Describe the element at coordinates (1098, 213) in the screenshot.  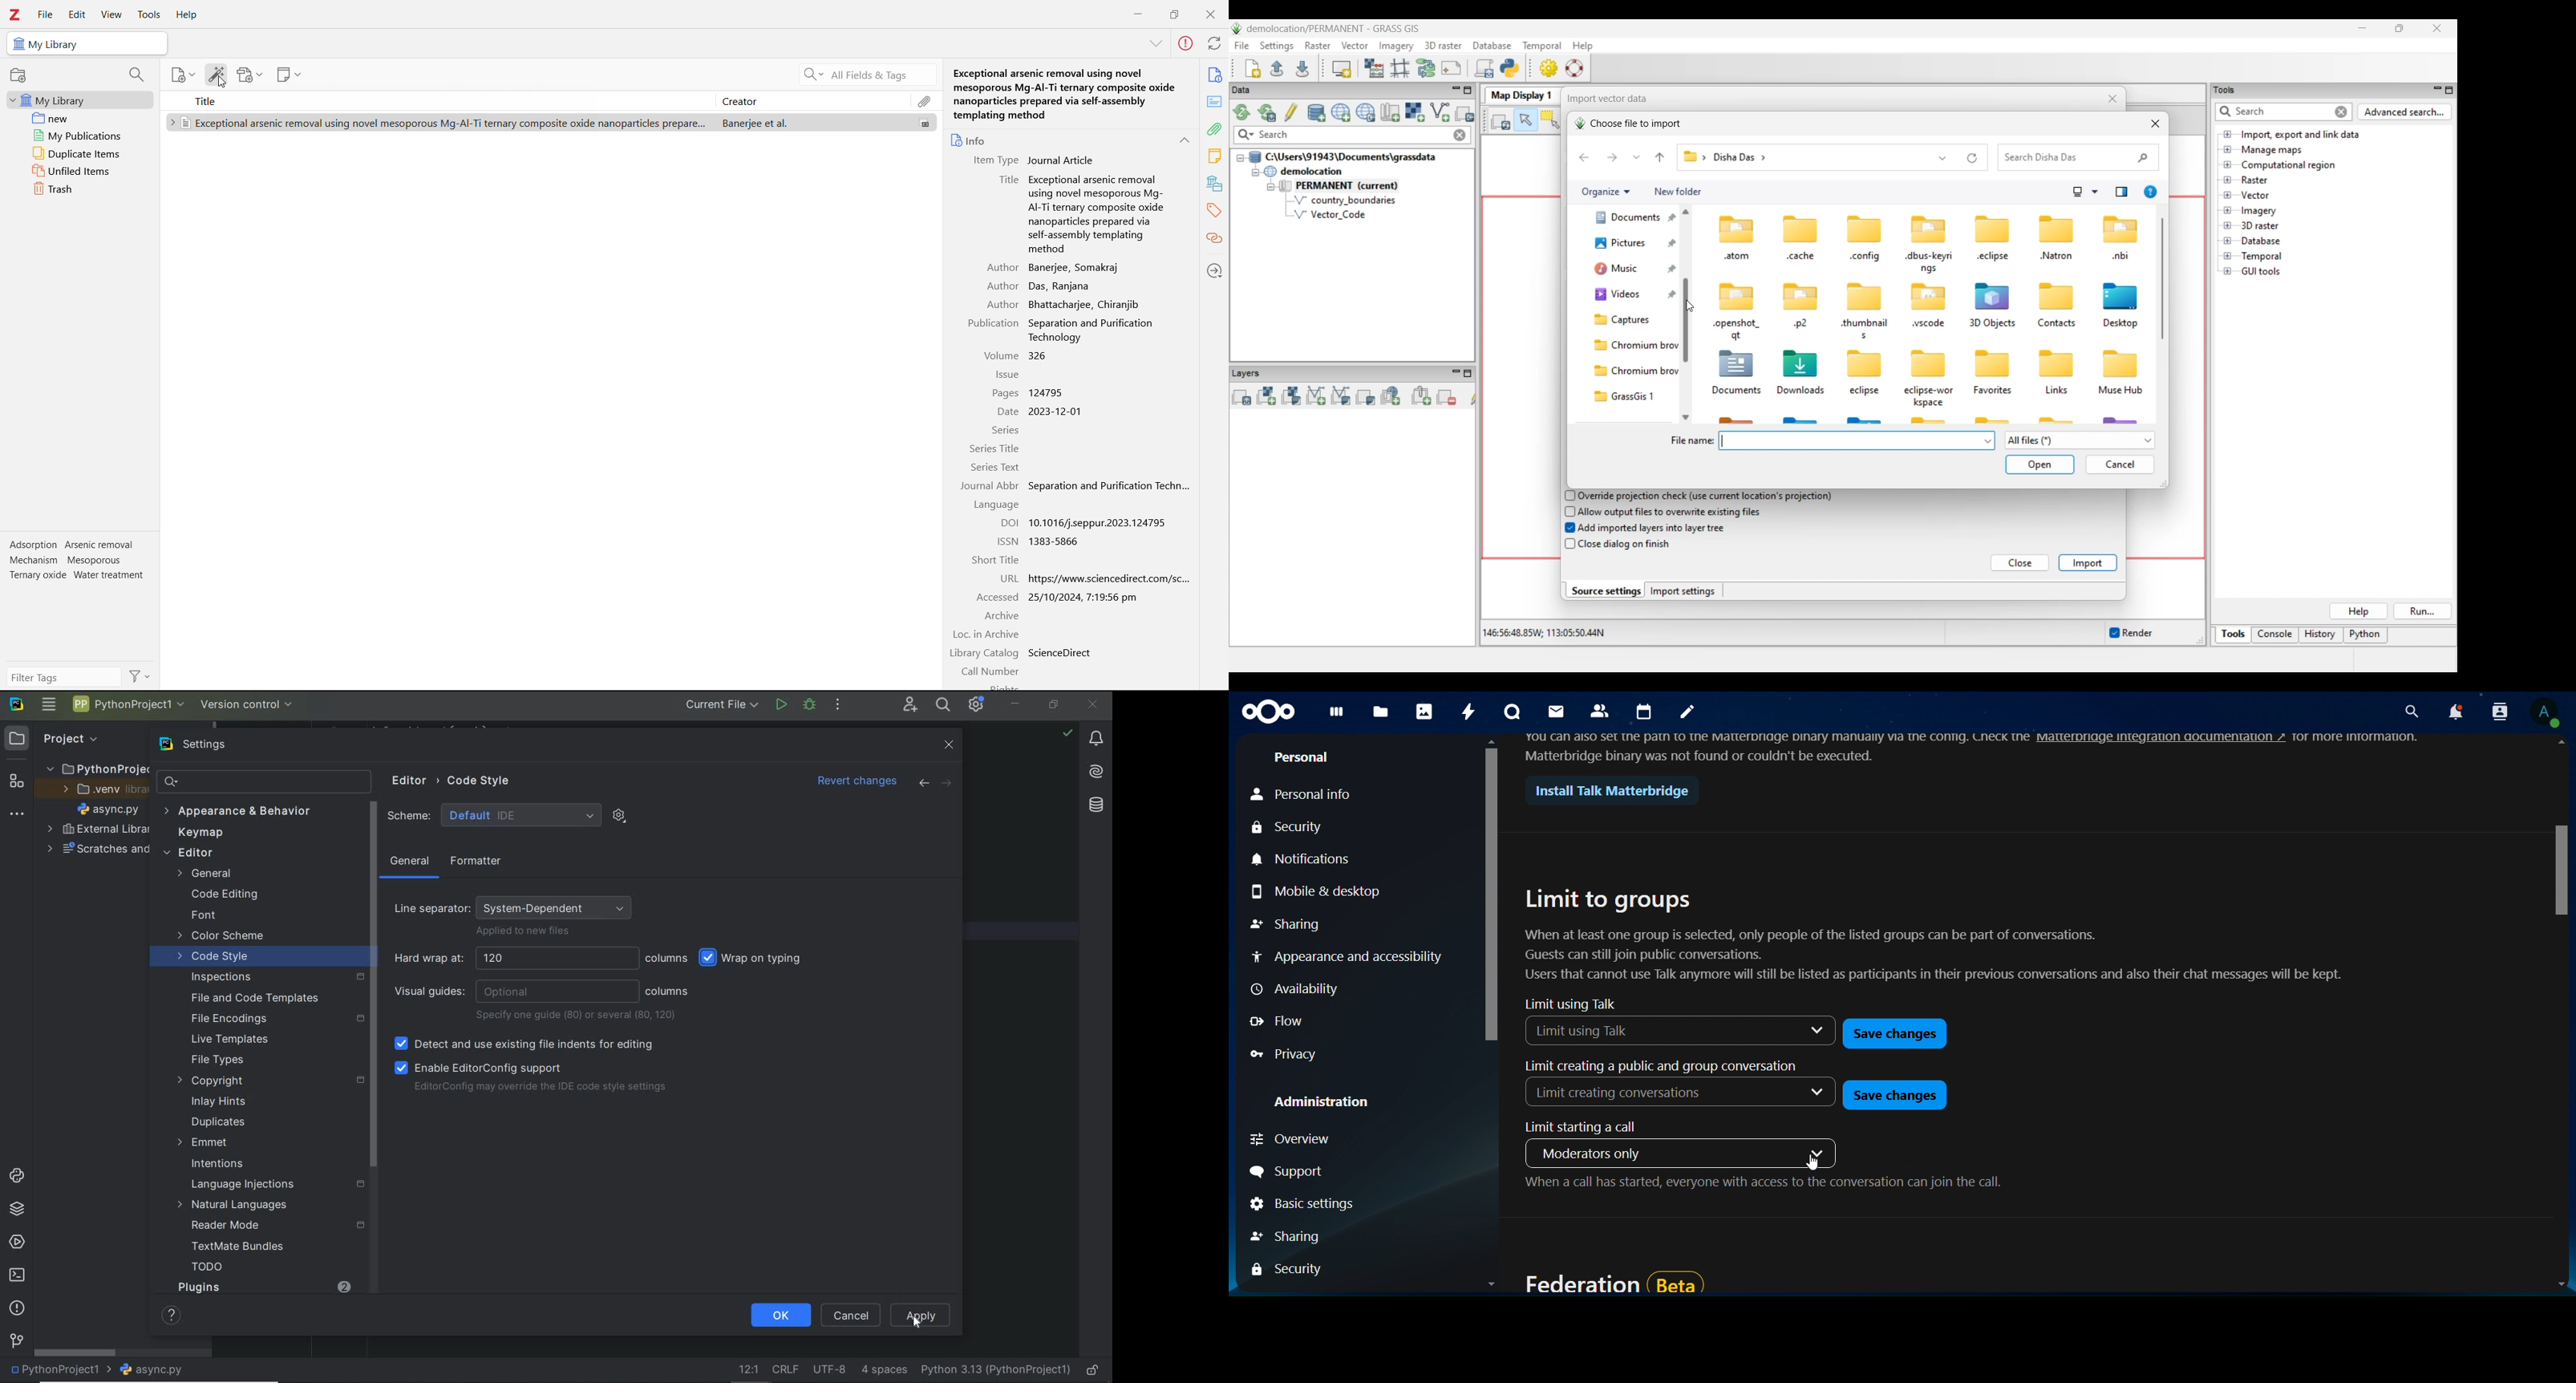
I see `Exceptional arsenic removal using novel Mesoporous Mg-Al-Ti ternary composite oxides nanoparticles prepared via Self-Assembly templating method` at that location.